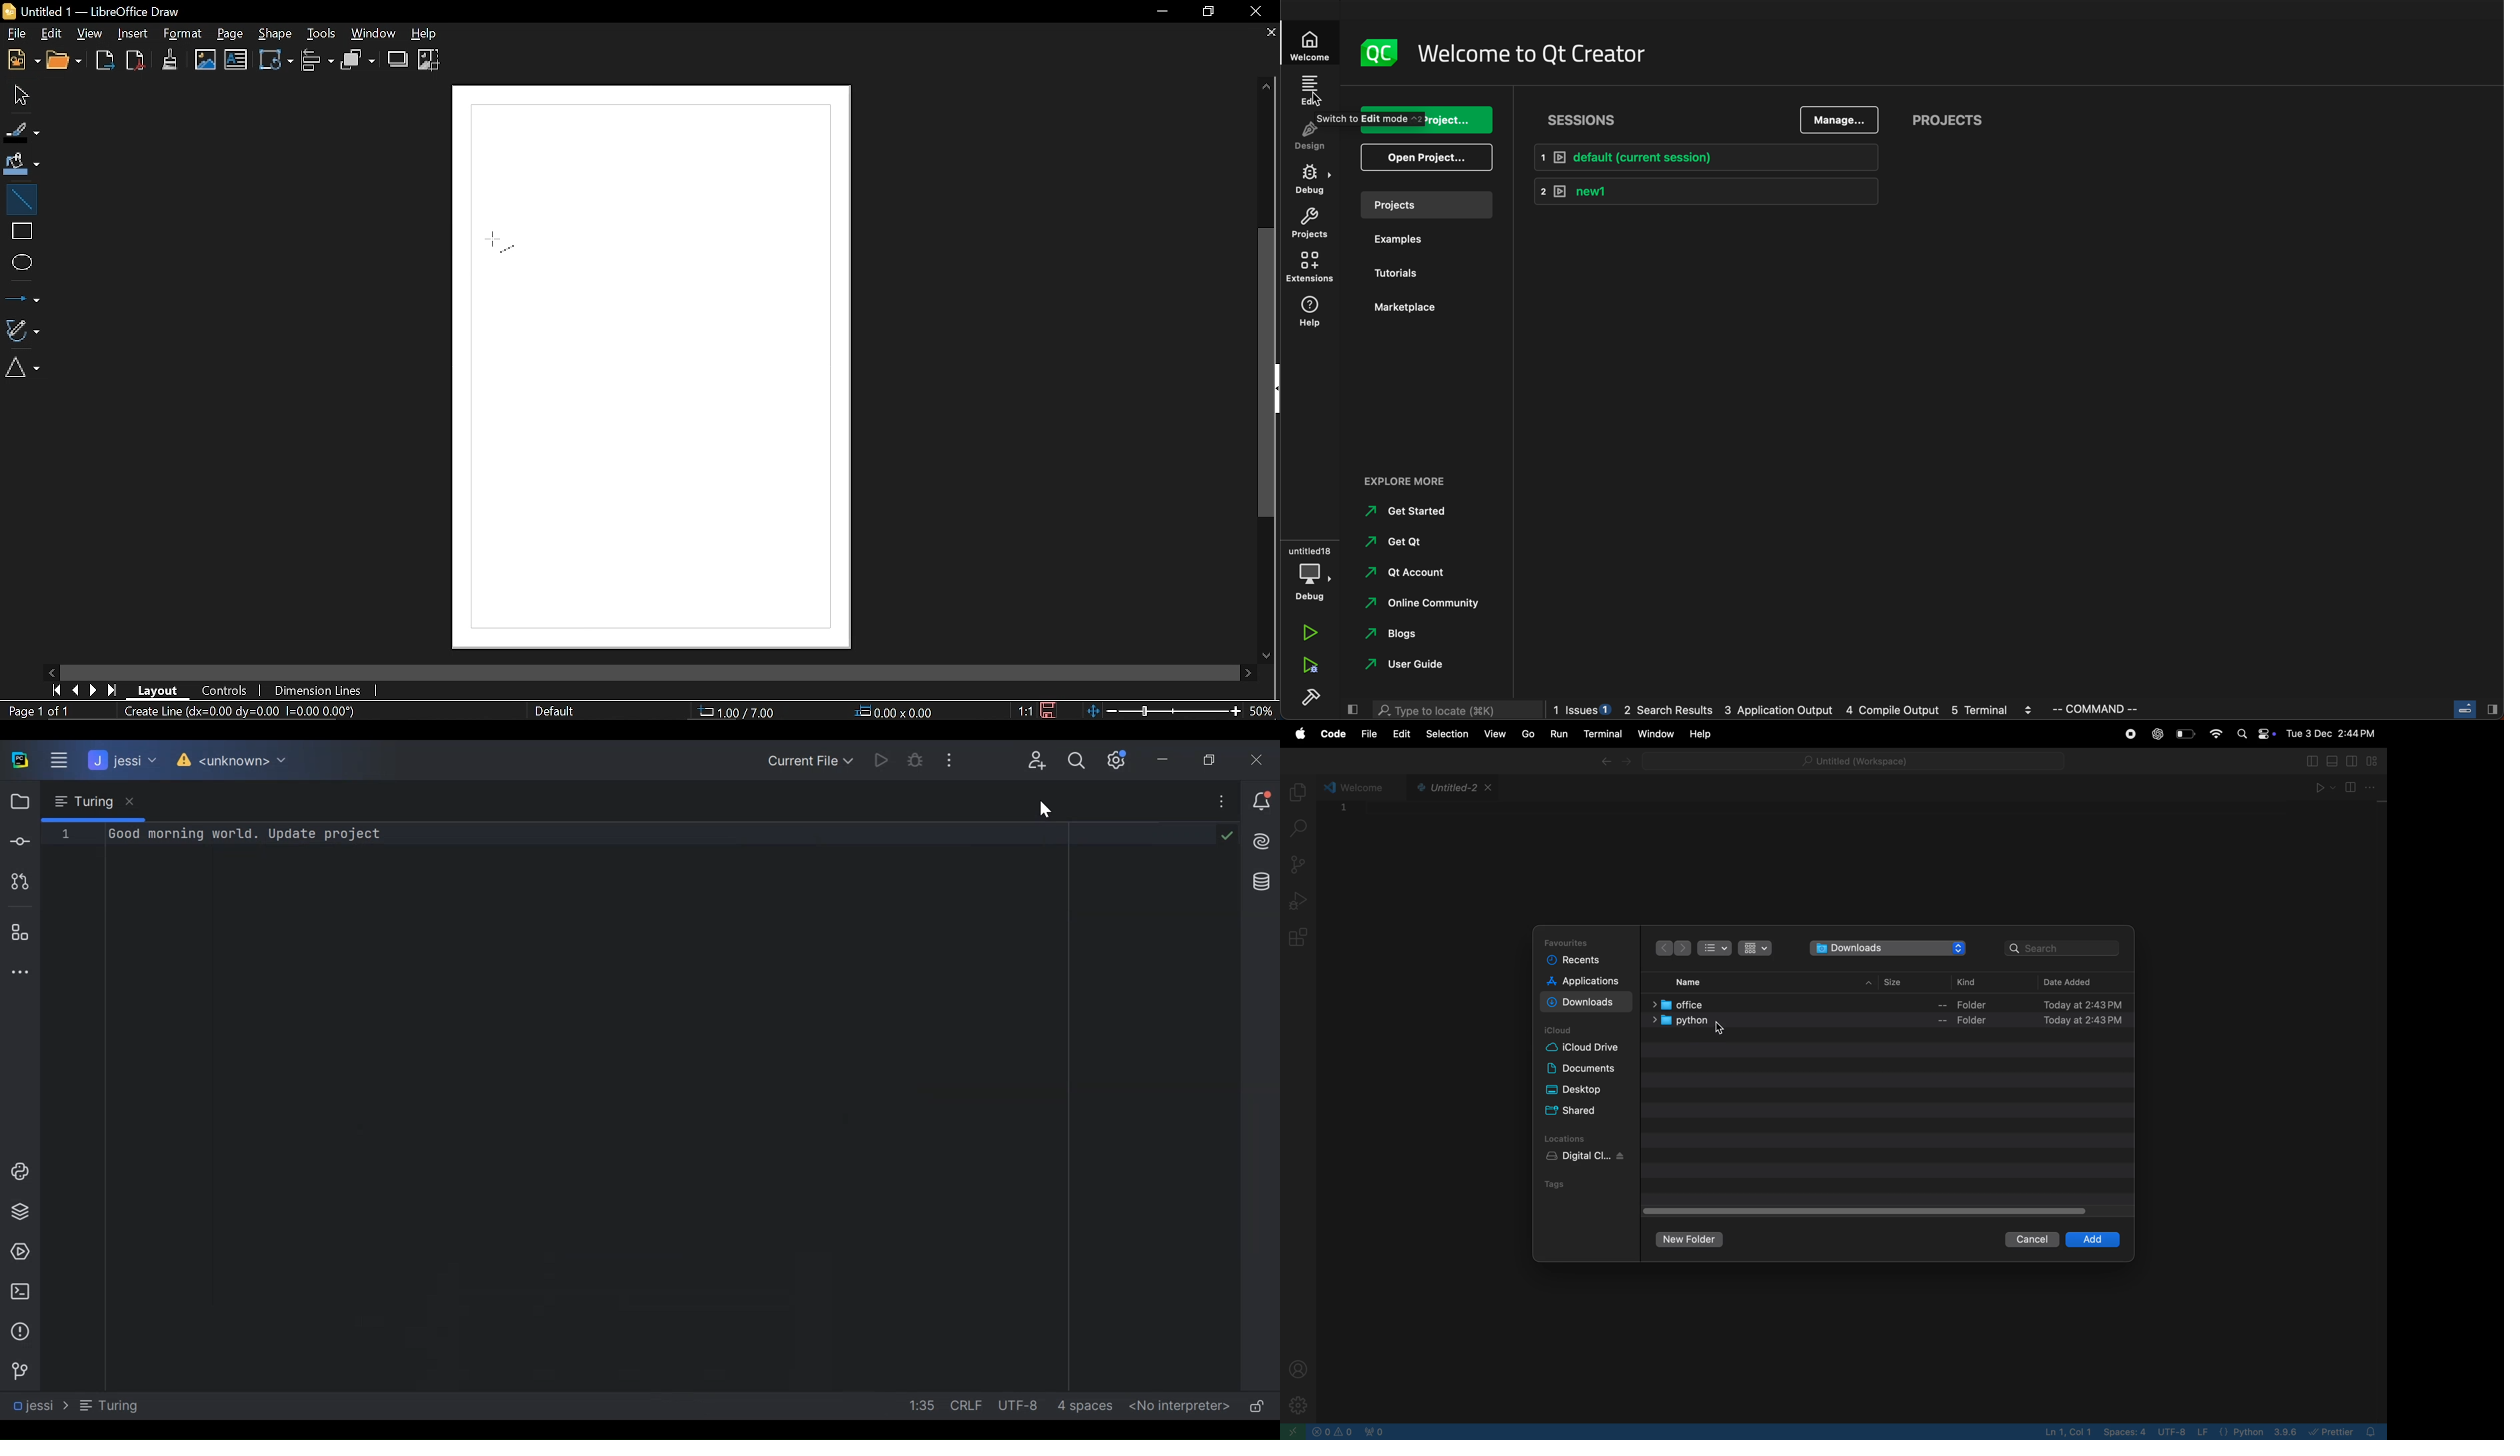  What do you see at coordinates (1496, 734) in the screenshot?
I see `view` at bounding box center [1496, 734].